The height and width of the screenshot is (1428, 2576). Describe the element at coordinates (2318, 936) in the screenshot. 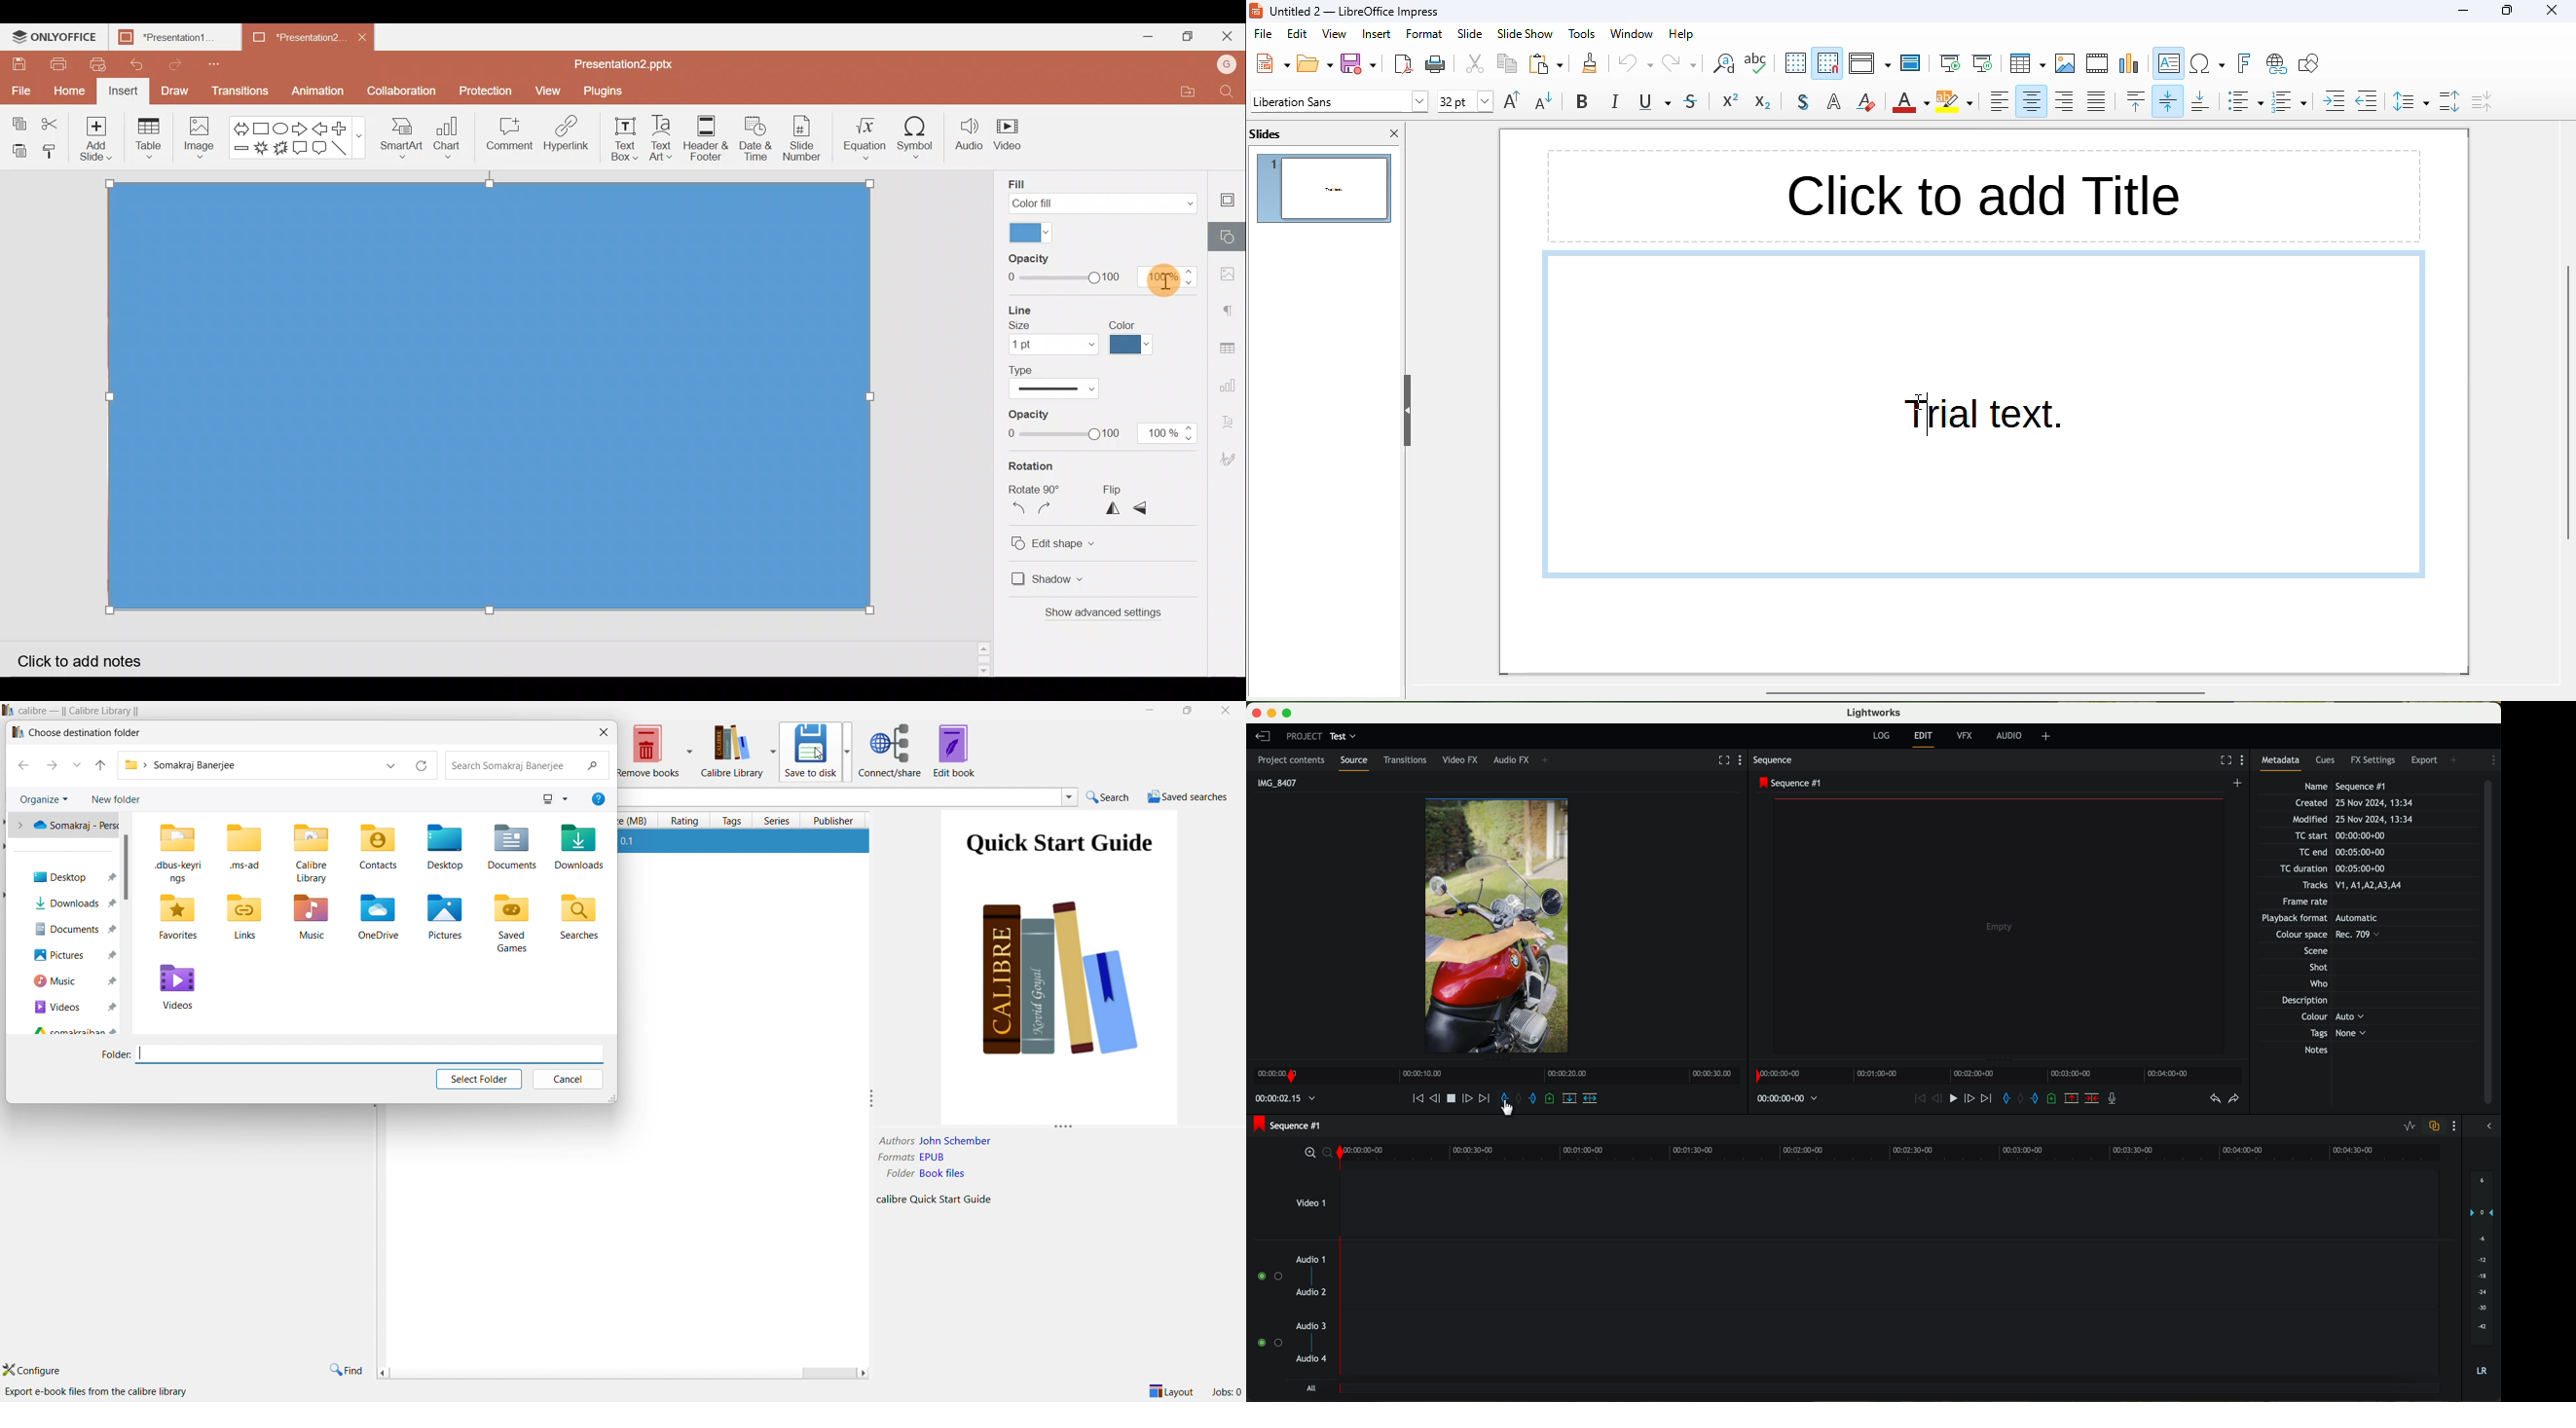

I see `` at that location.